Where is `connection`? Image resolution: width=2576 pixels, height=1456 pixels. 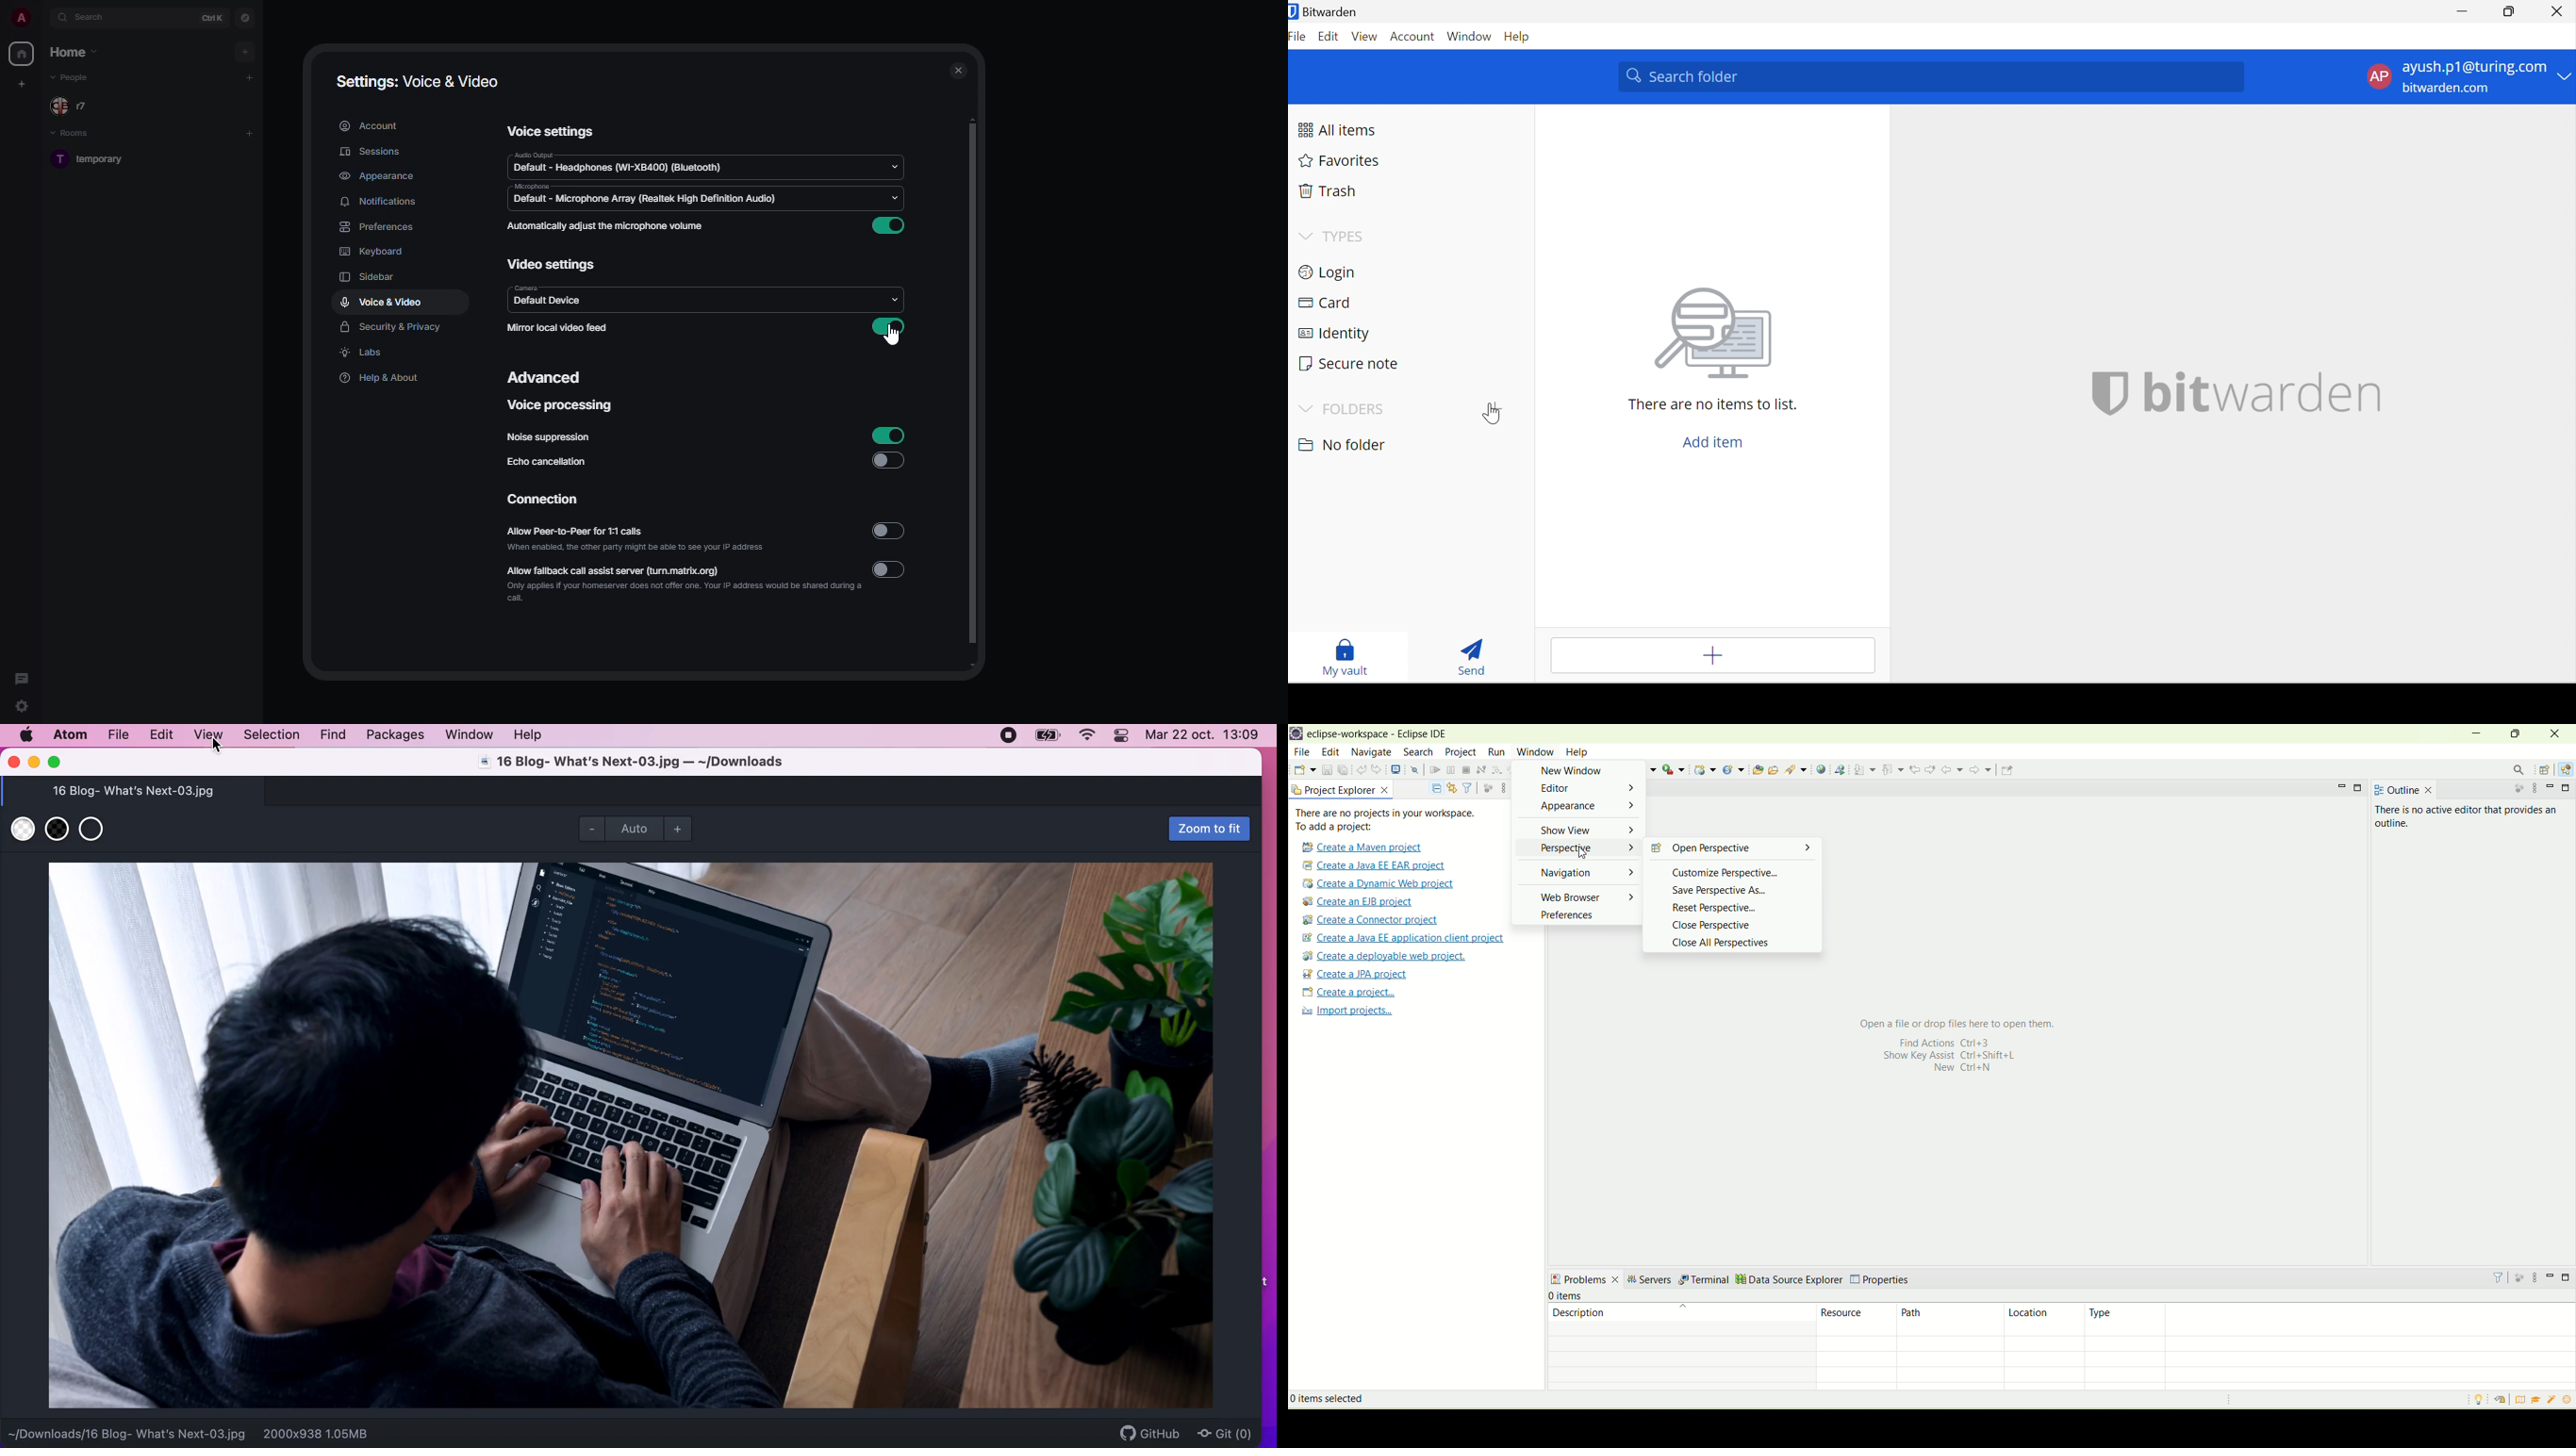 connection is located at coordinates (545, 501).